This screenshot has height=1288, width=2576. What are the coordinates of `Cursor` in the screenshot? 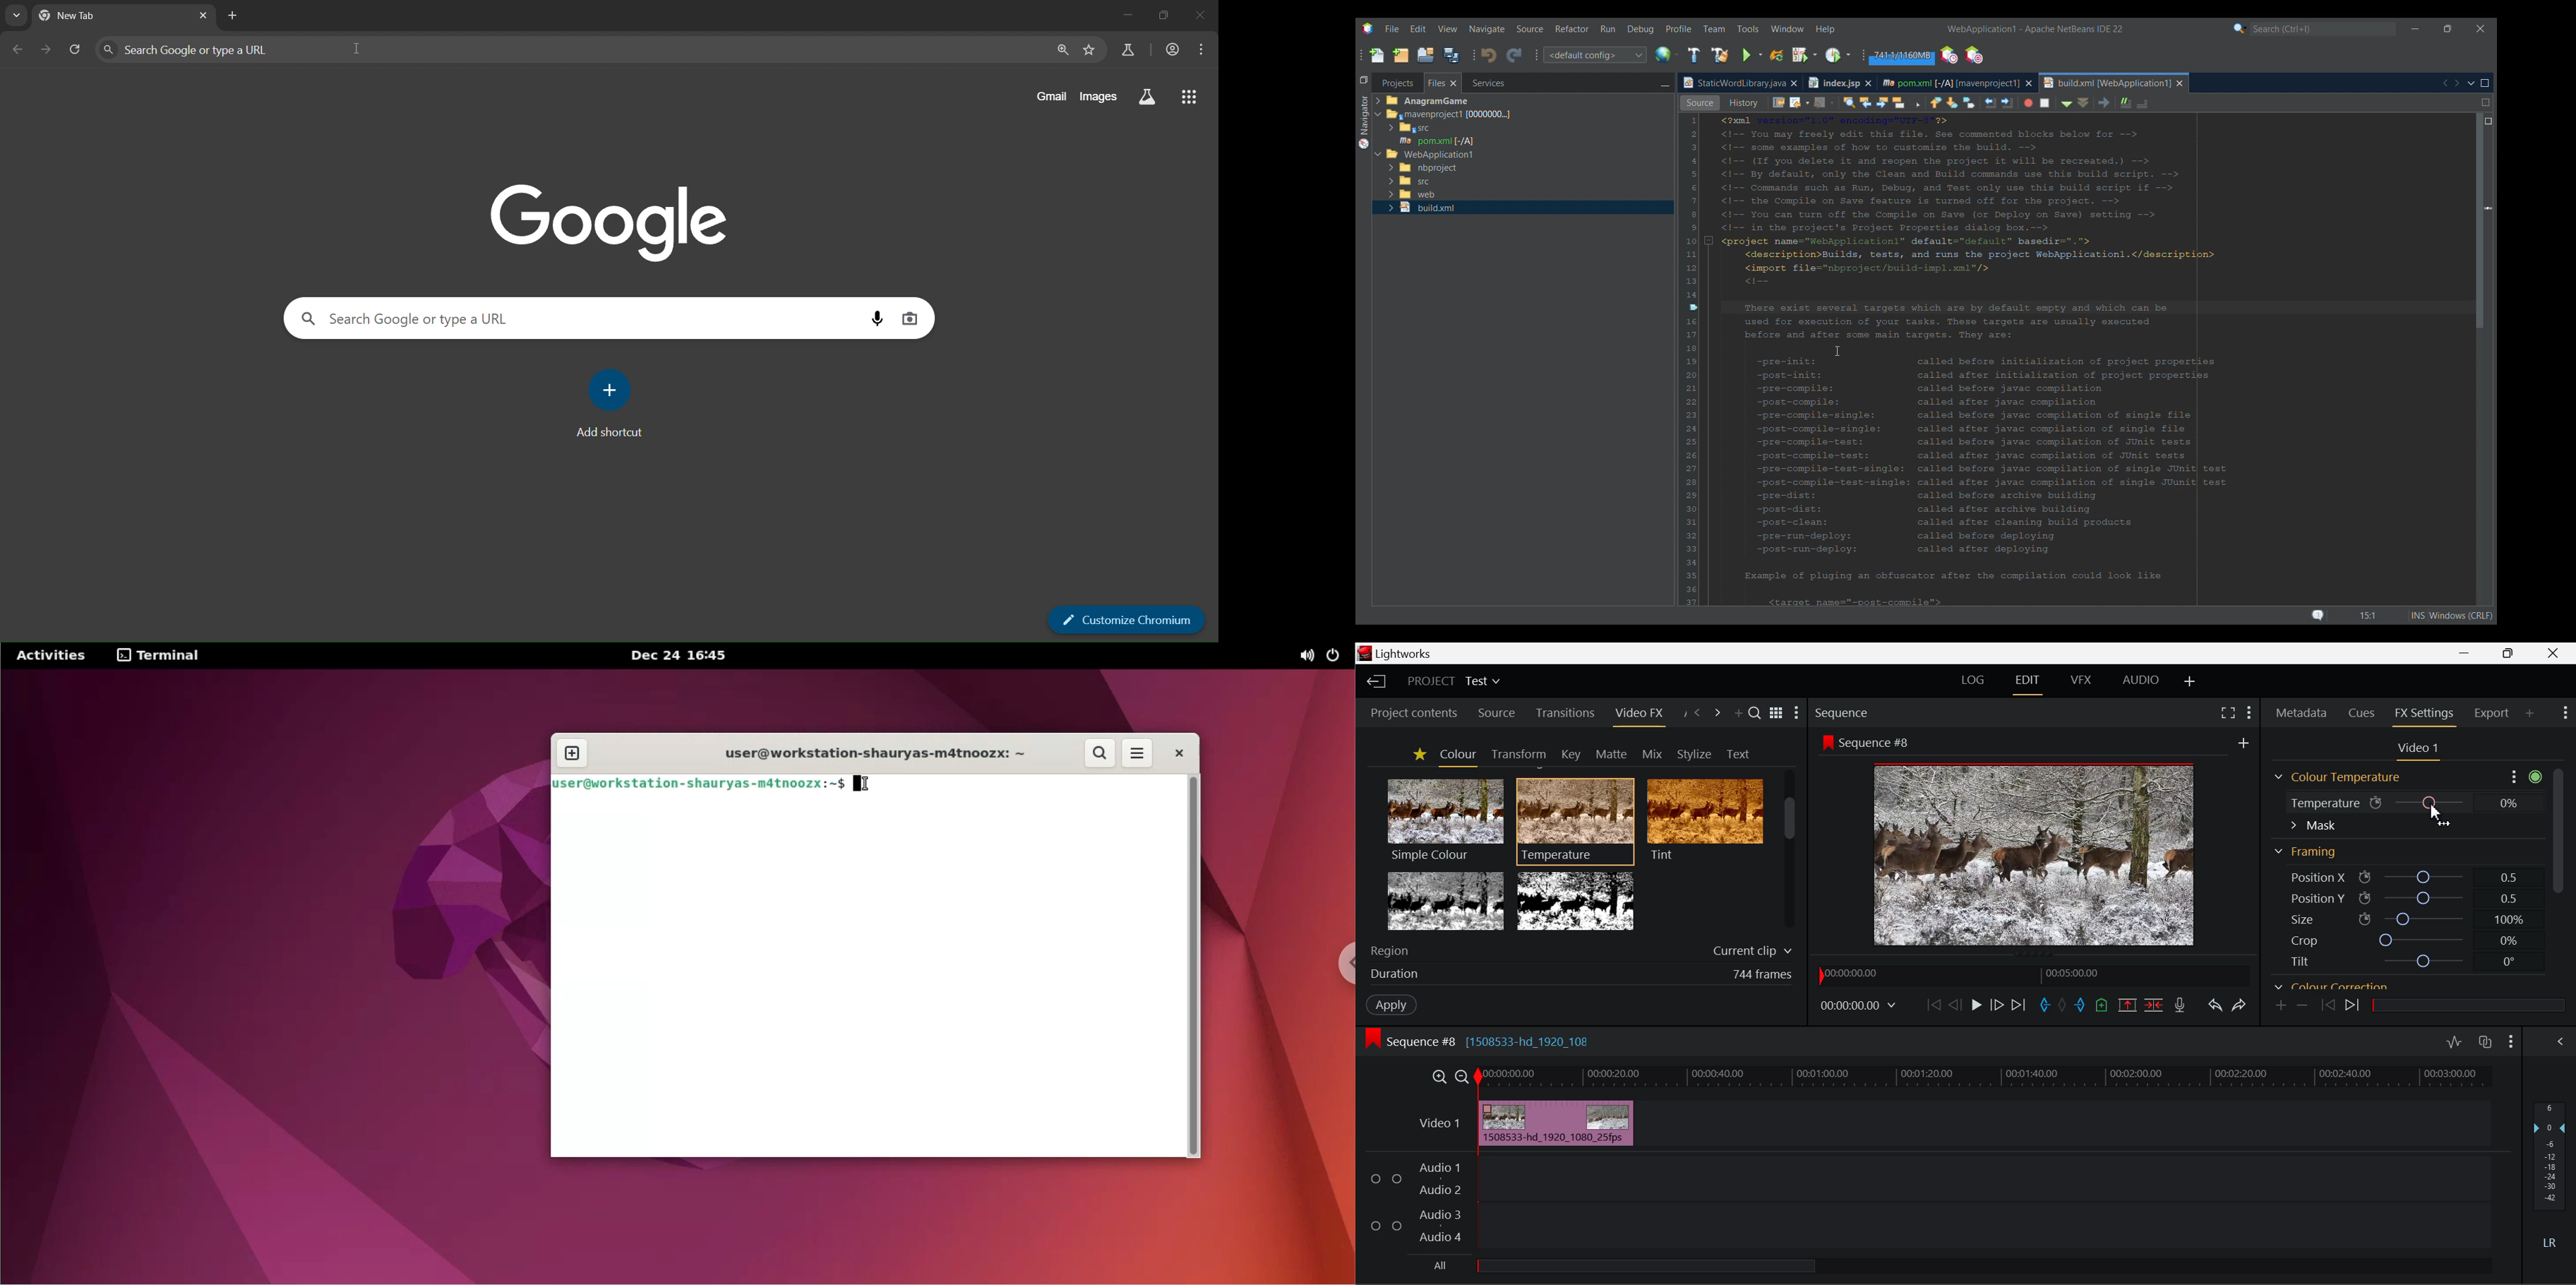 It's located at (2439, 815).